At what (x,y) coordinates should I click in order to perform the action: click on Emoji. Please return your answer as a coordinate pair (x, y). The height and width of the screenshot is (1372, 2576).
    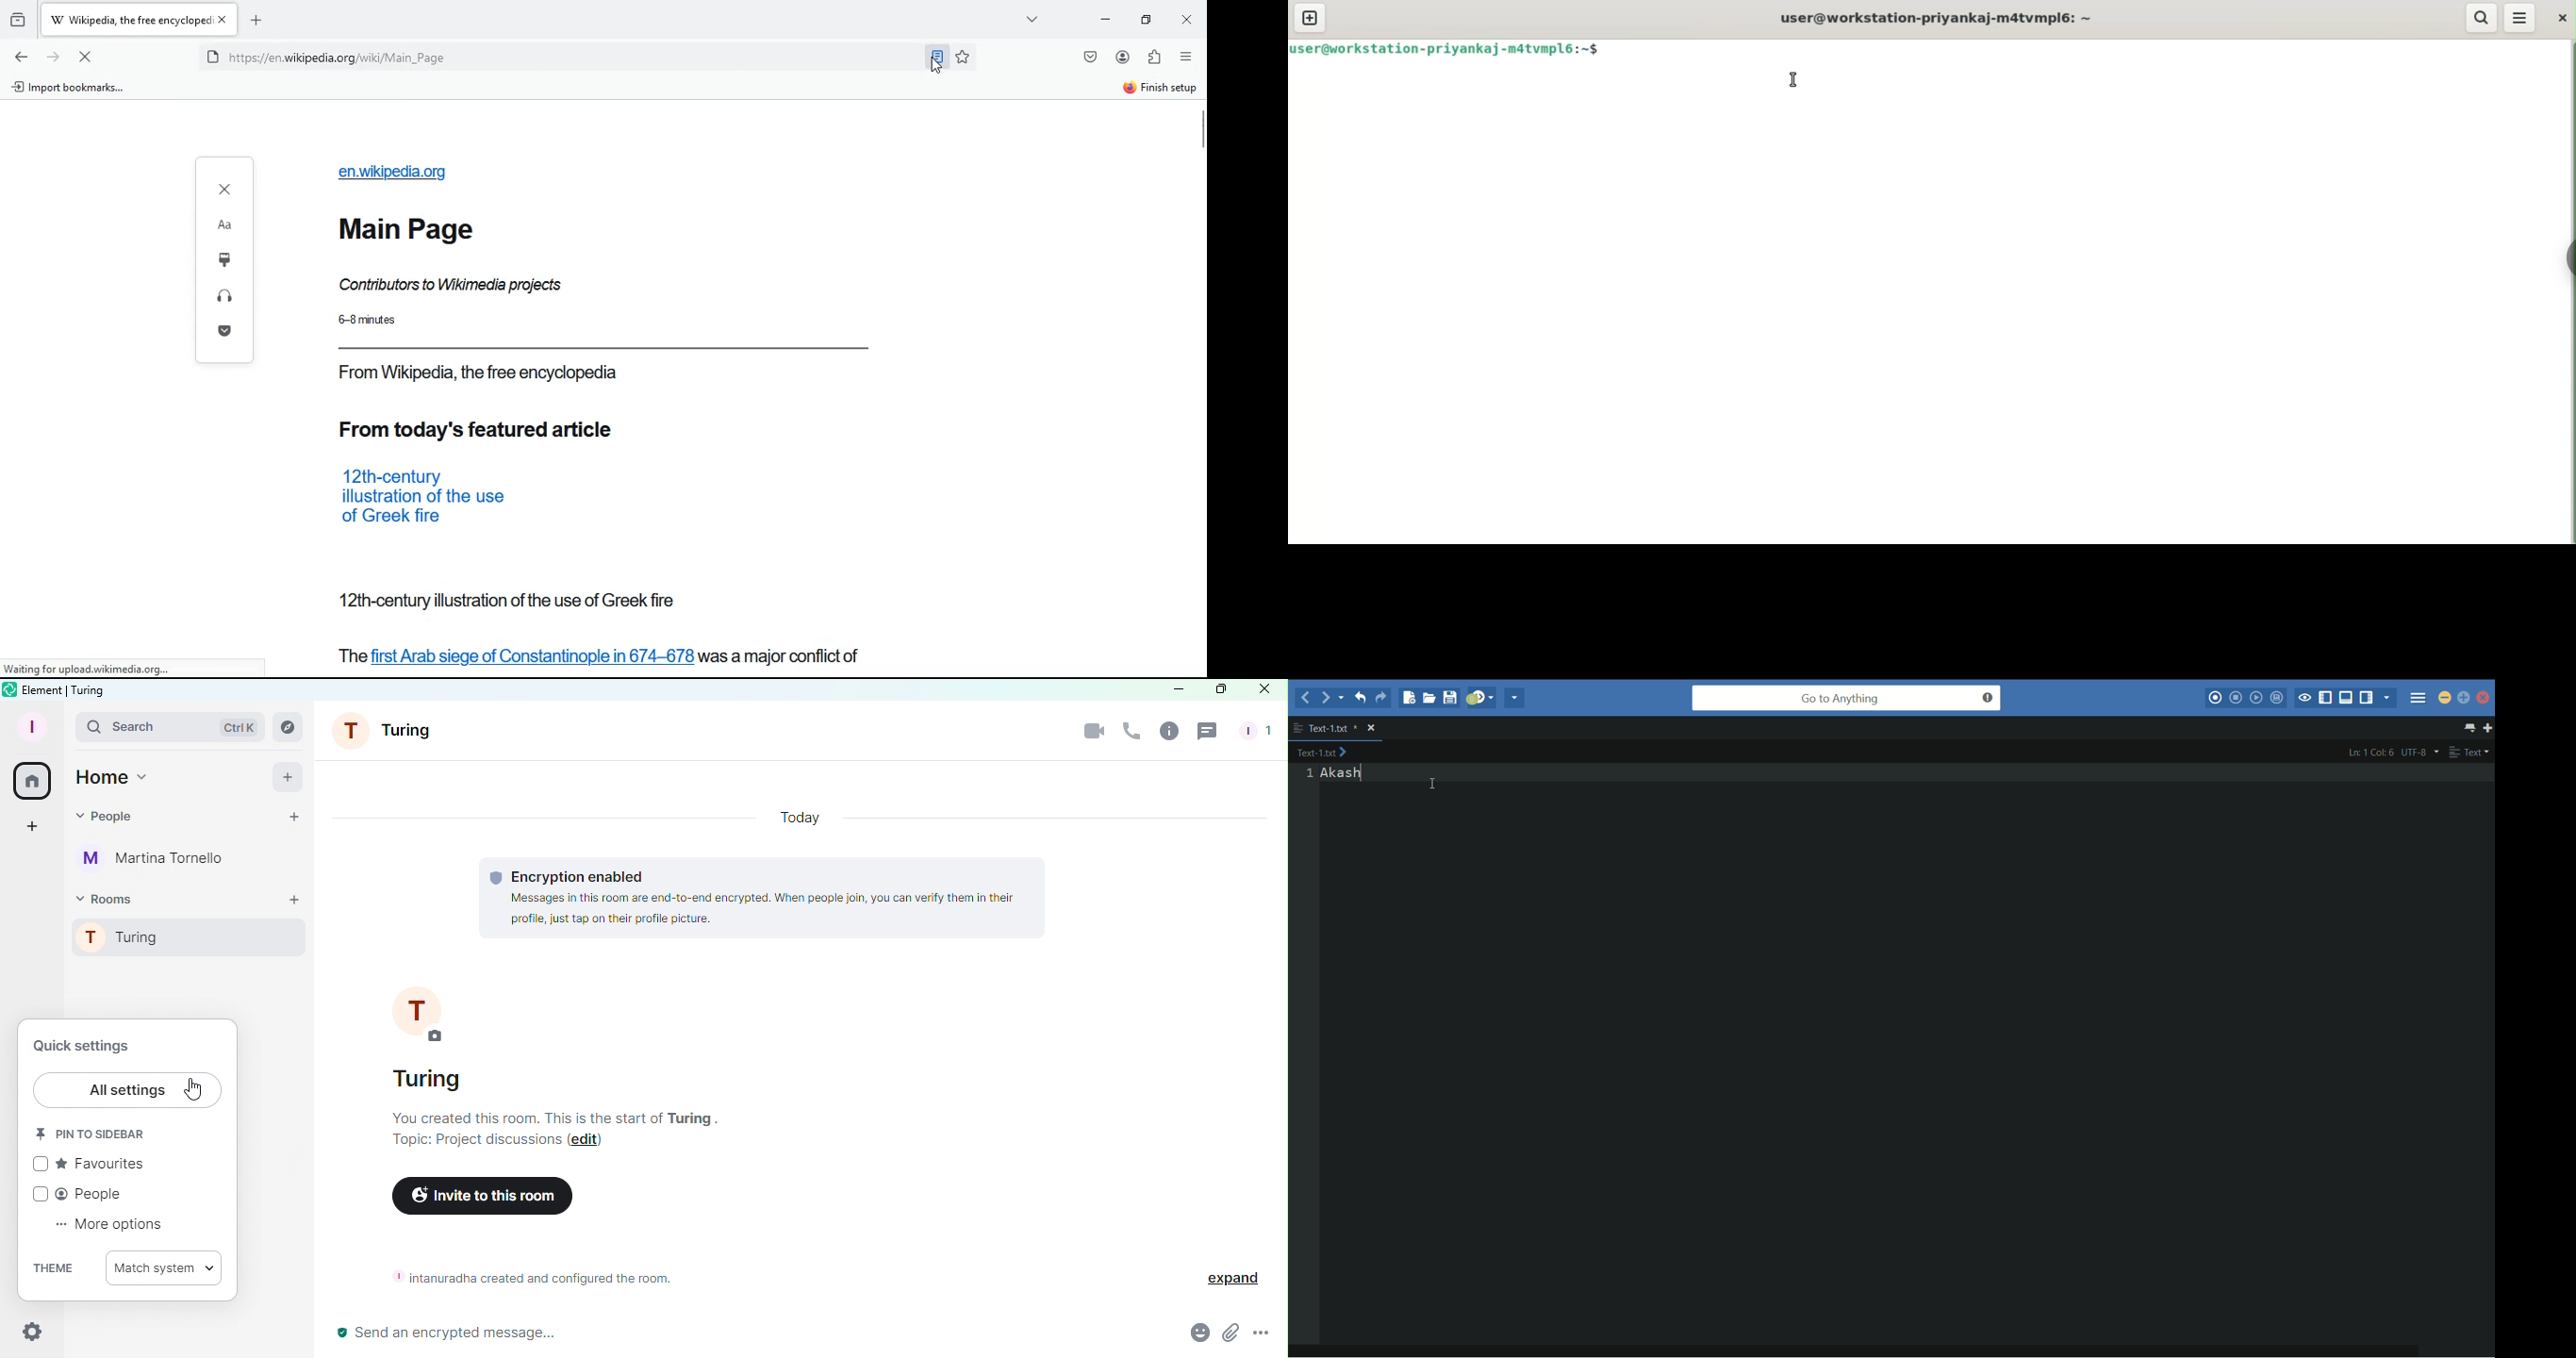
    Looking at the image, I should click on (1193, 1333).